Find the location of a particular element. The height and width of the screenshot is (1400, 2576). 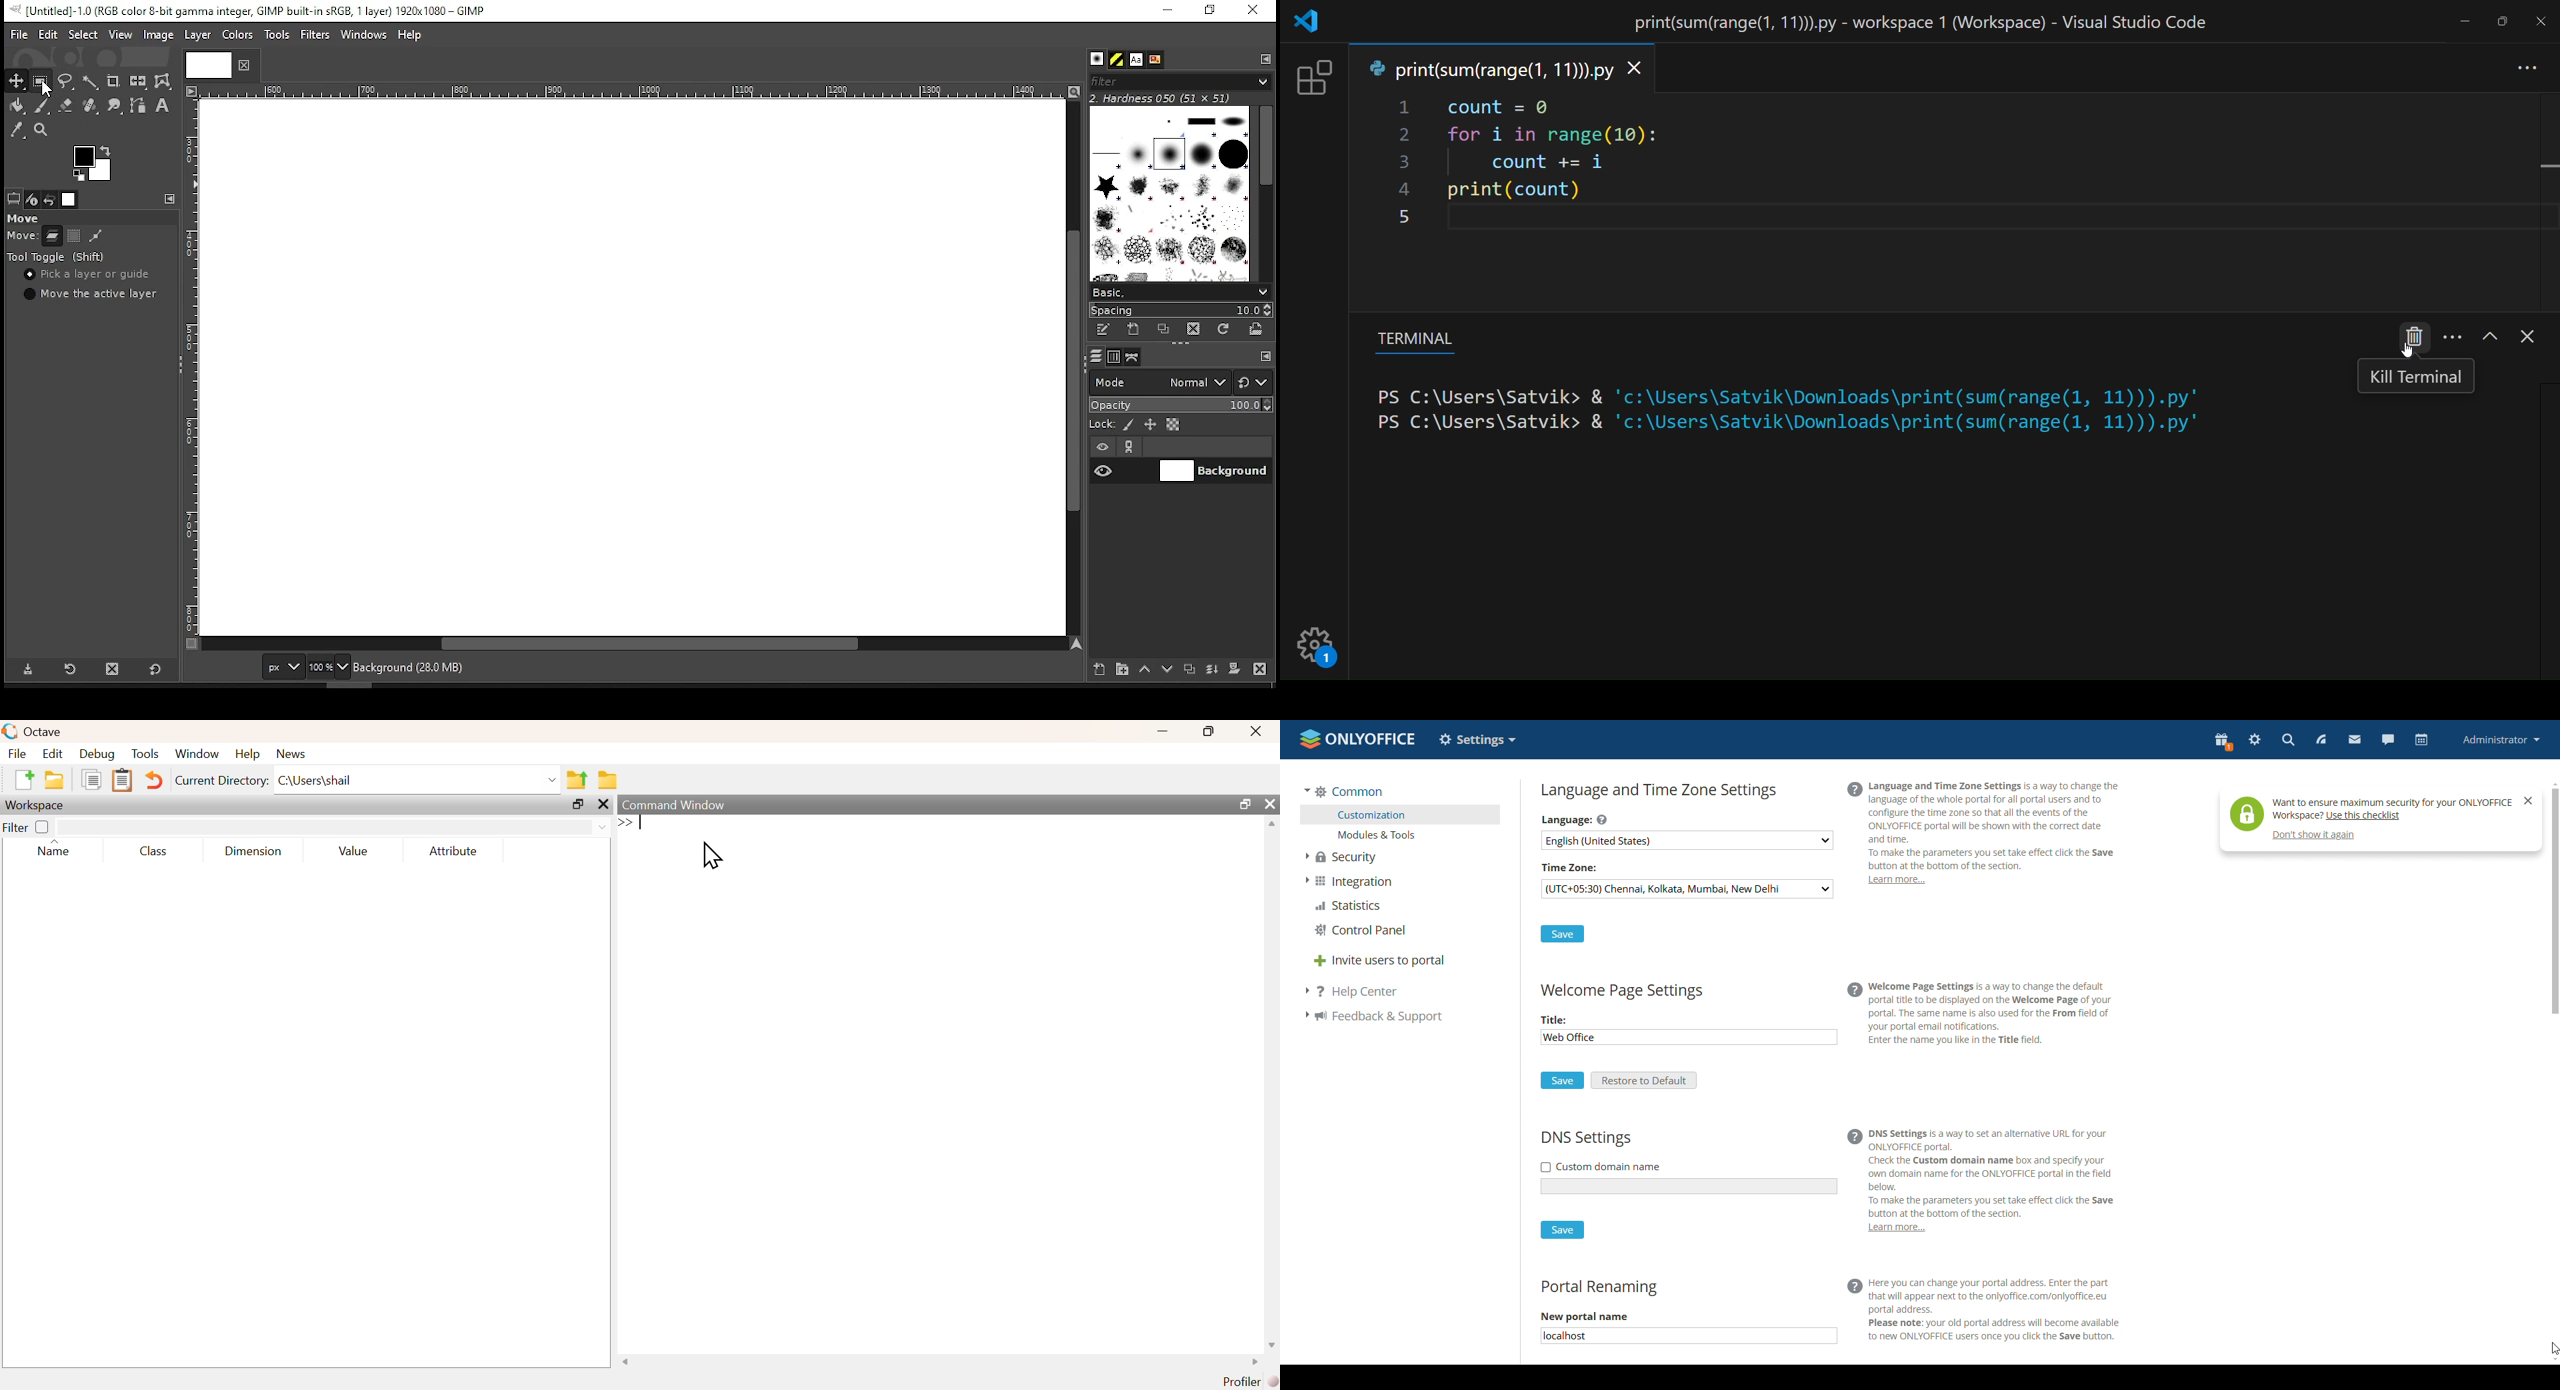

color picker tool is located at coordinates (16, 132).